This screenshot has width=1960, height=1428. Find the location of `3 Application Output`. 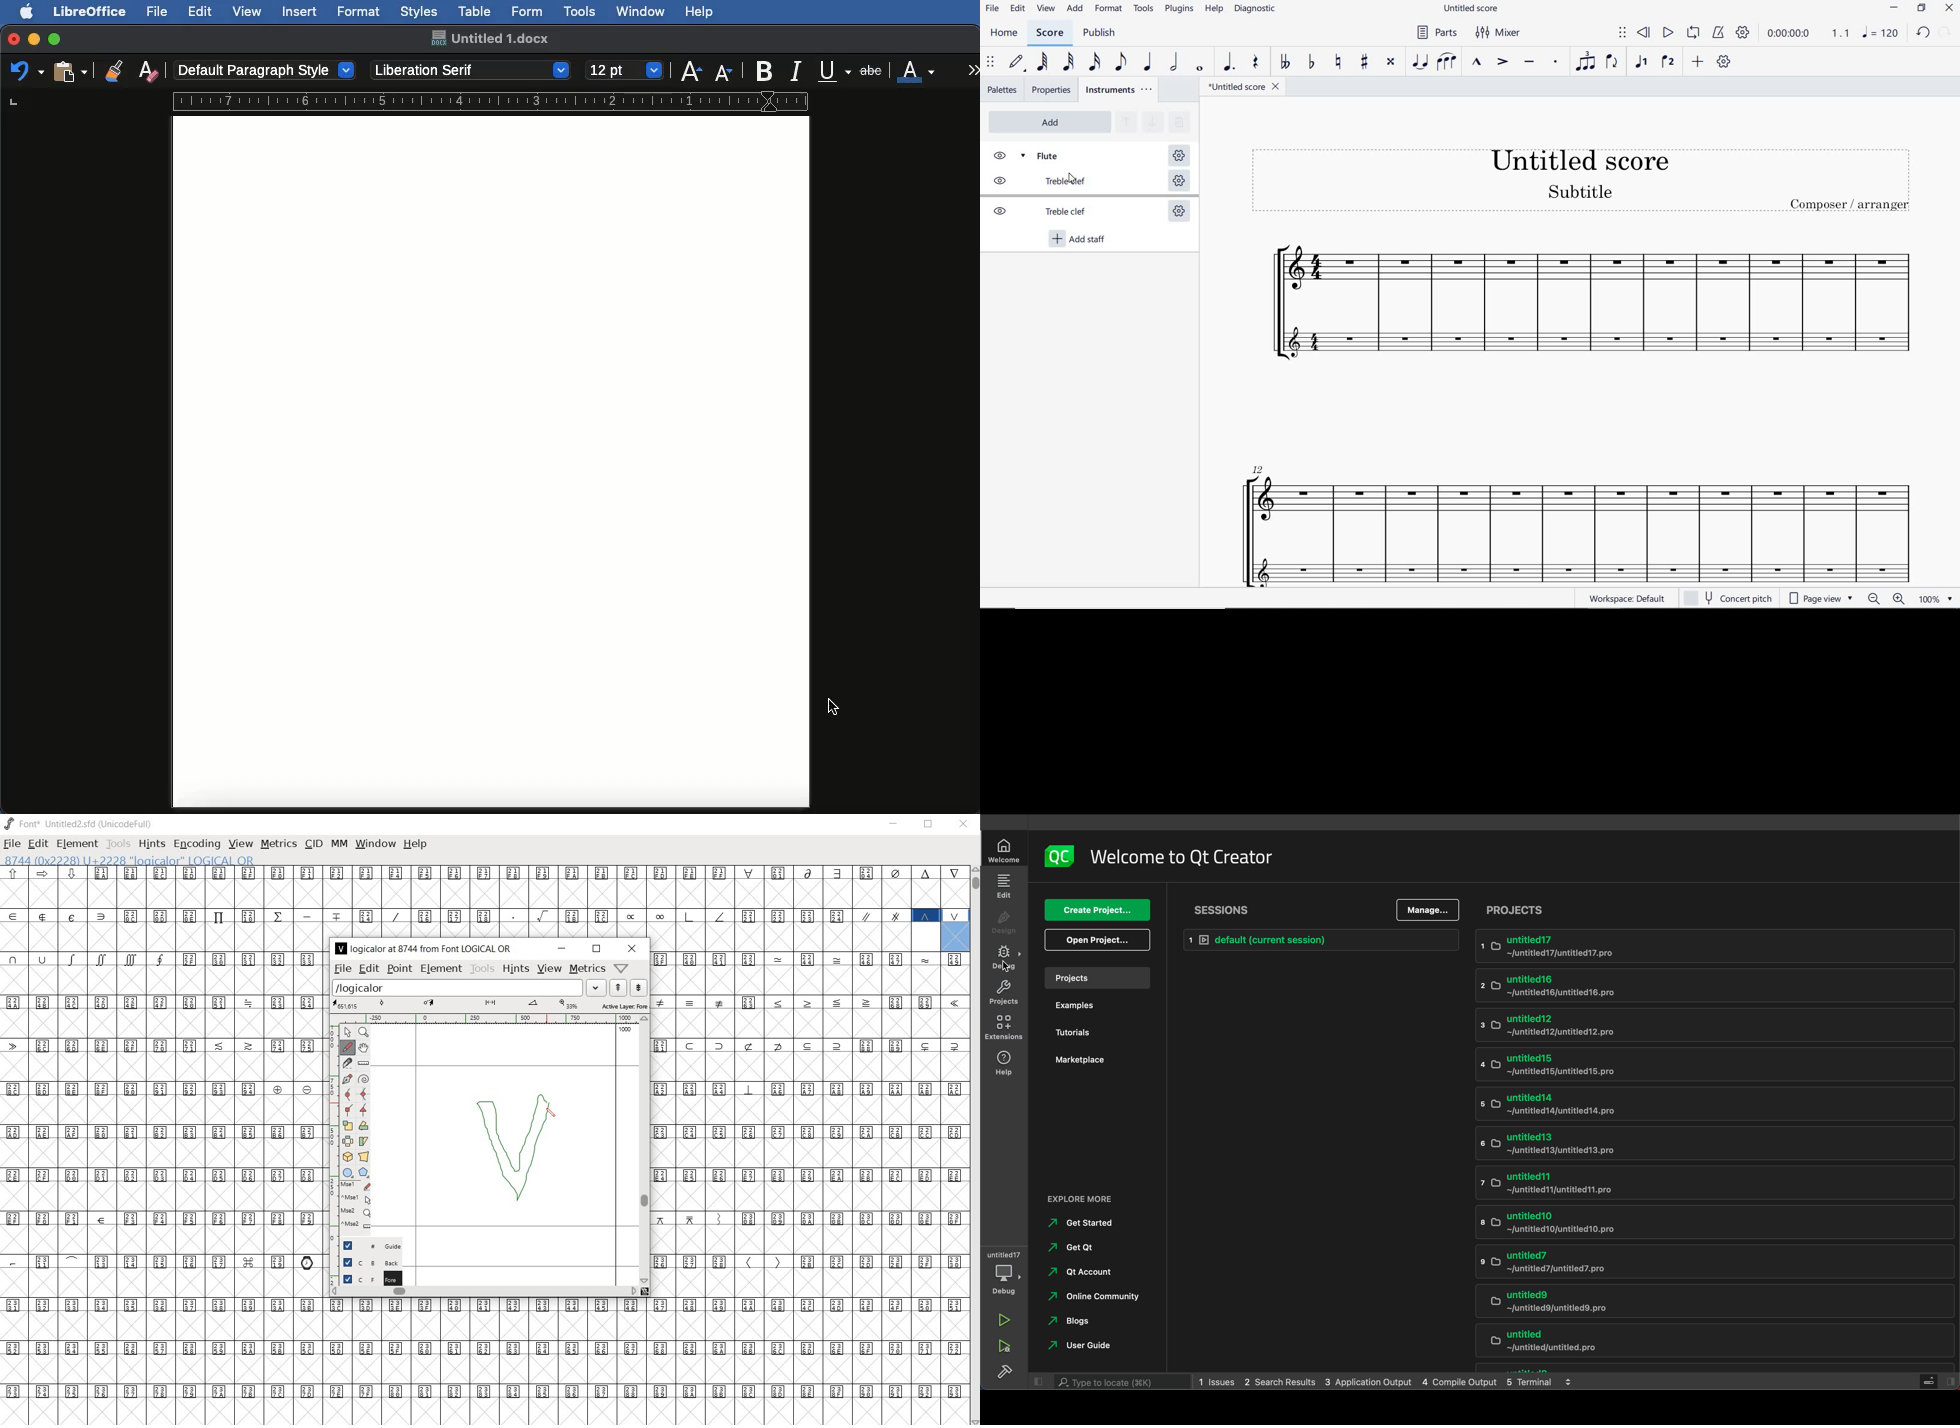

3 Application Output is located at coordinates (1367, 1381).